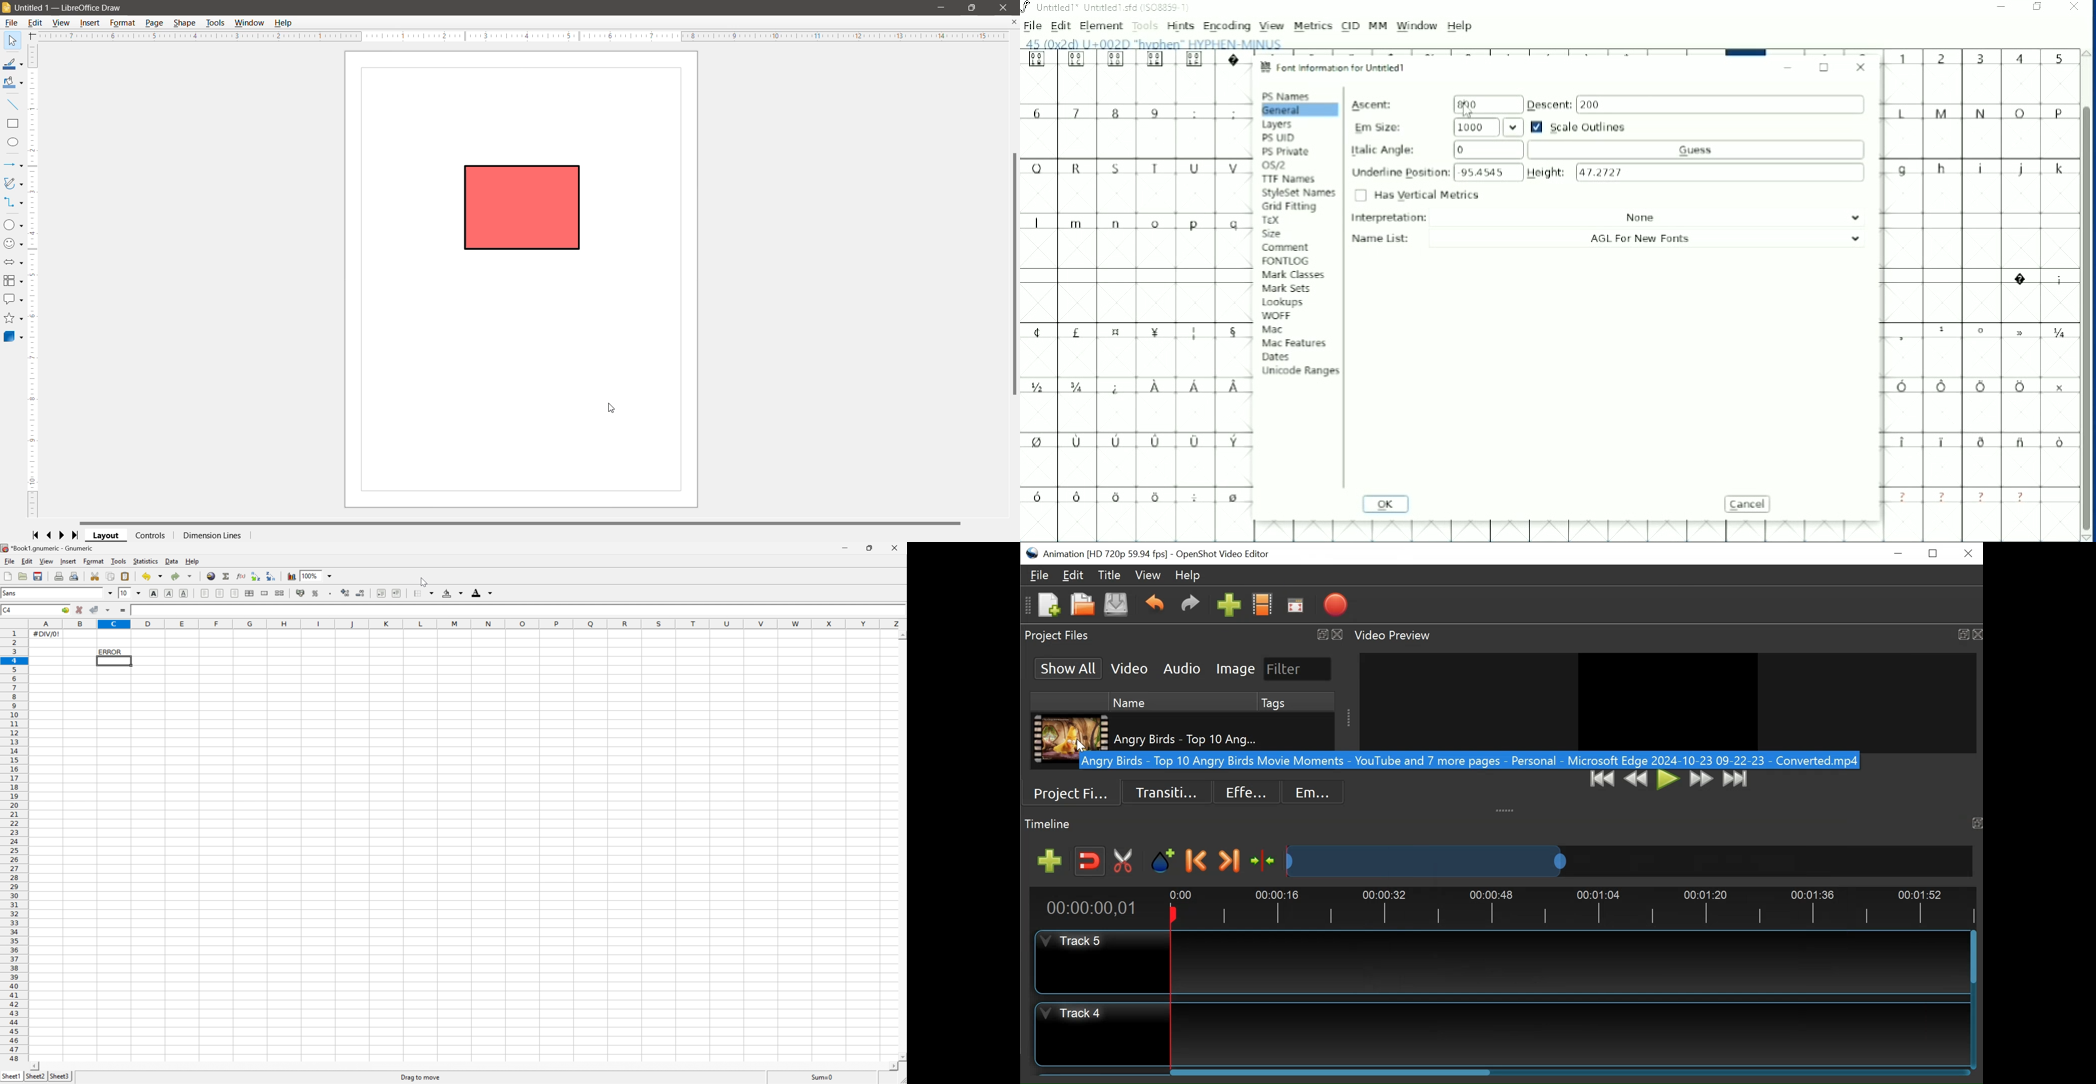 The image size is (2100, 1092). Describe the element at coordinates (1082, 606) in the screenshot. I see `Open Project` at that location.